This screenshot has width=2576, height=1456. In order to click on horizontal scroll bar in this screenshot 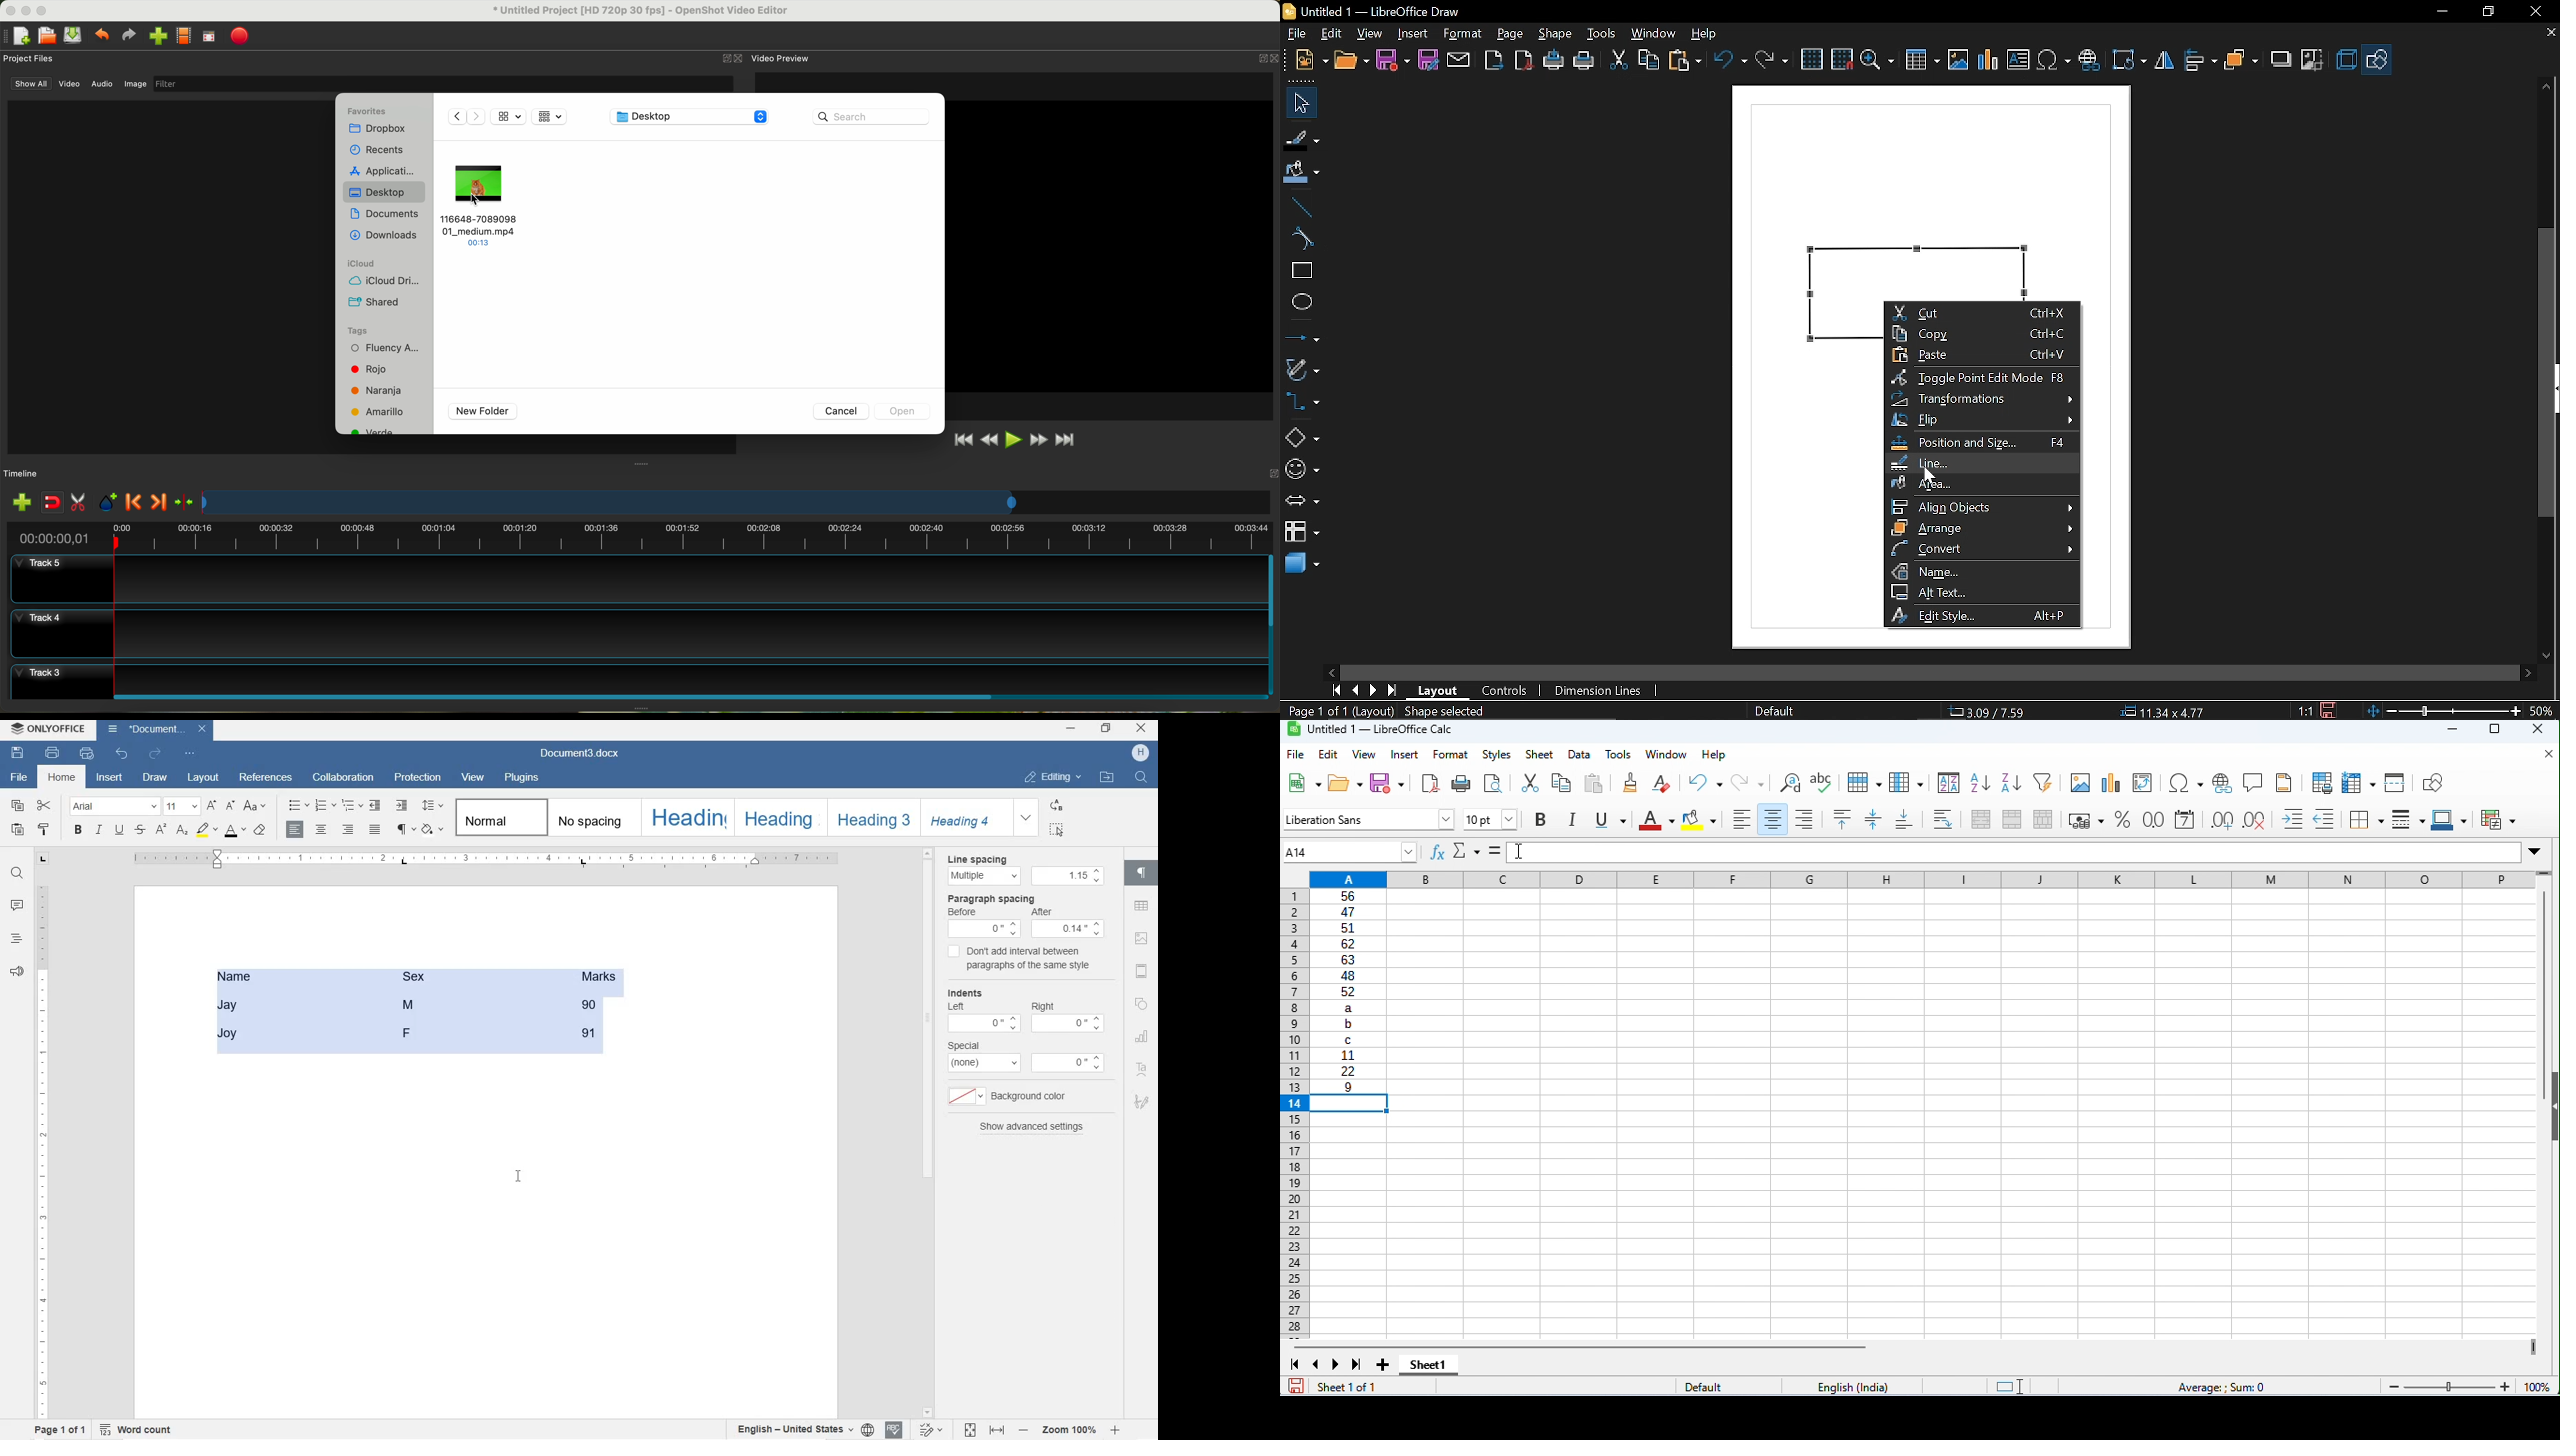, I will do `click(1581, 1348)`.